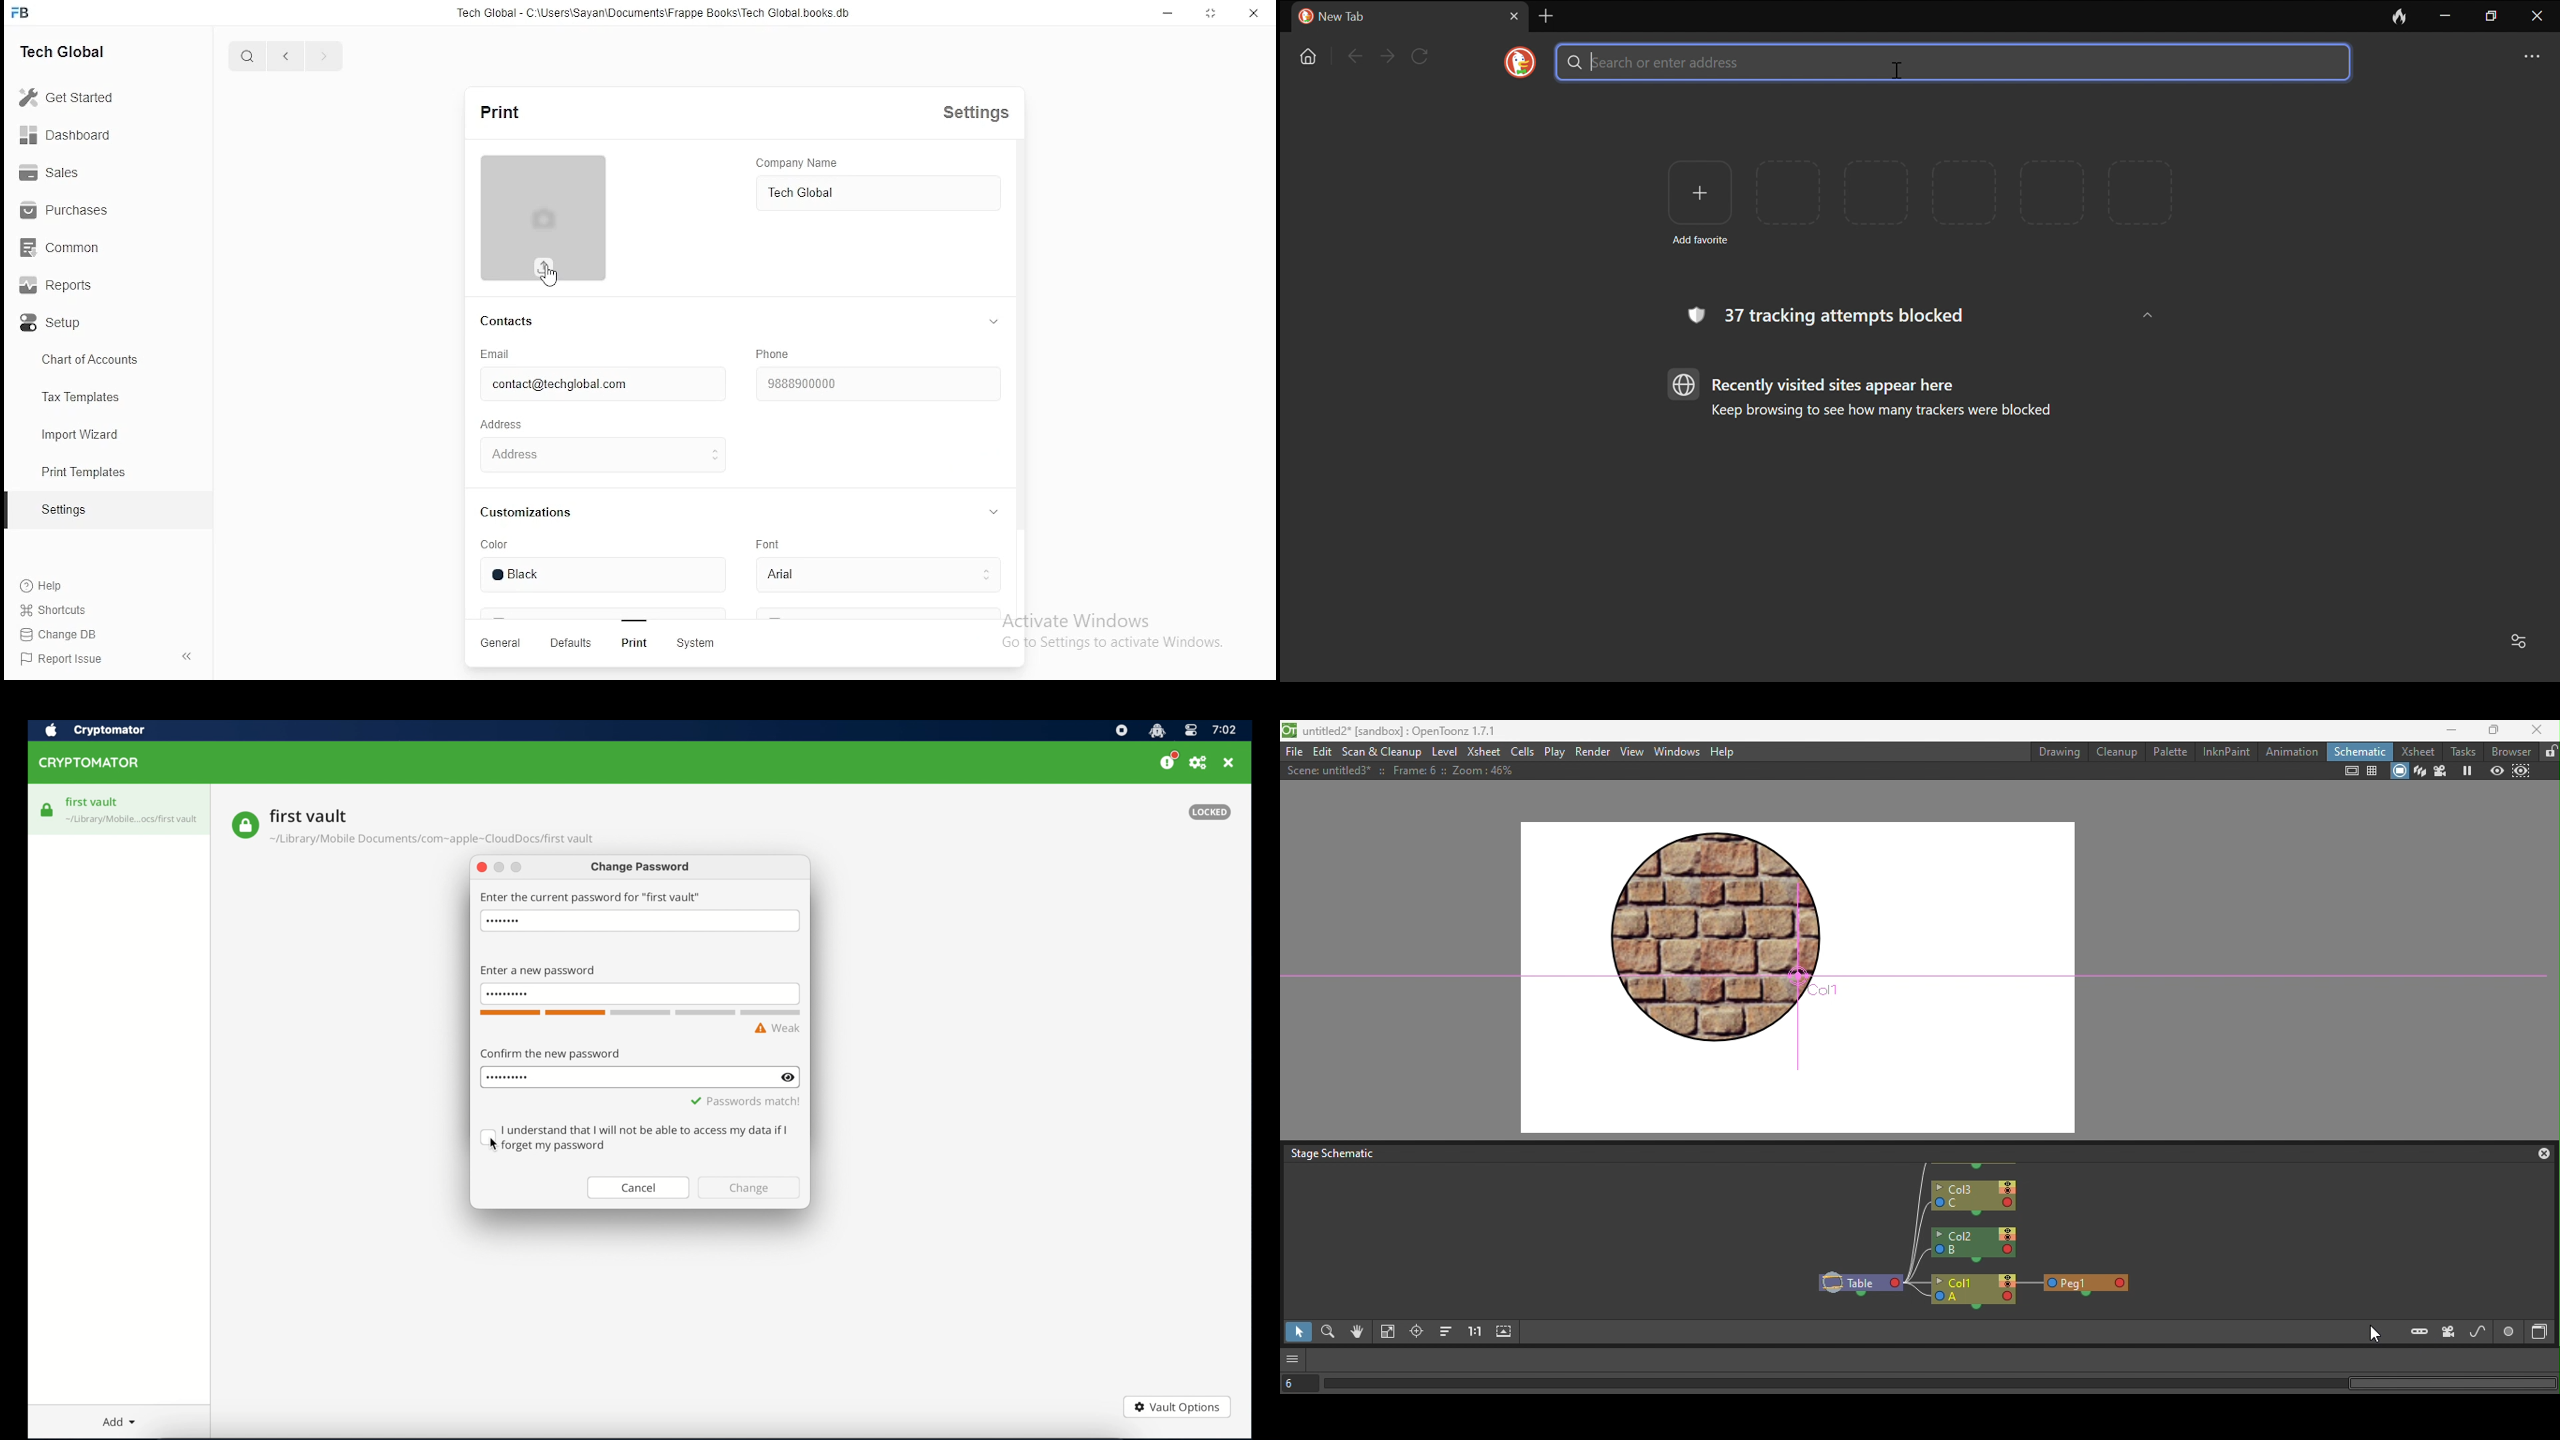 Image resolution: width=2576 pixels, height=1456 pixels. I want to click on Animation, so click(2292, 752).